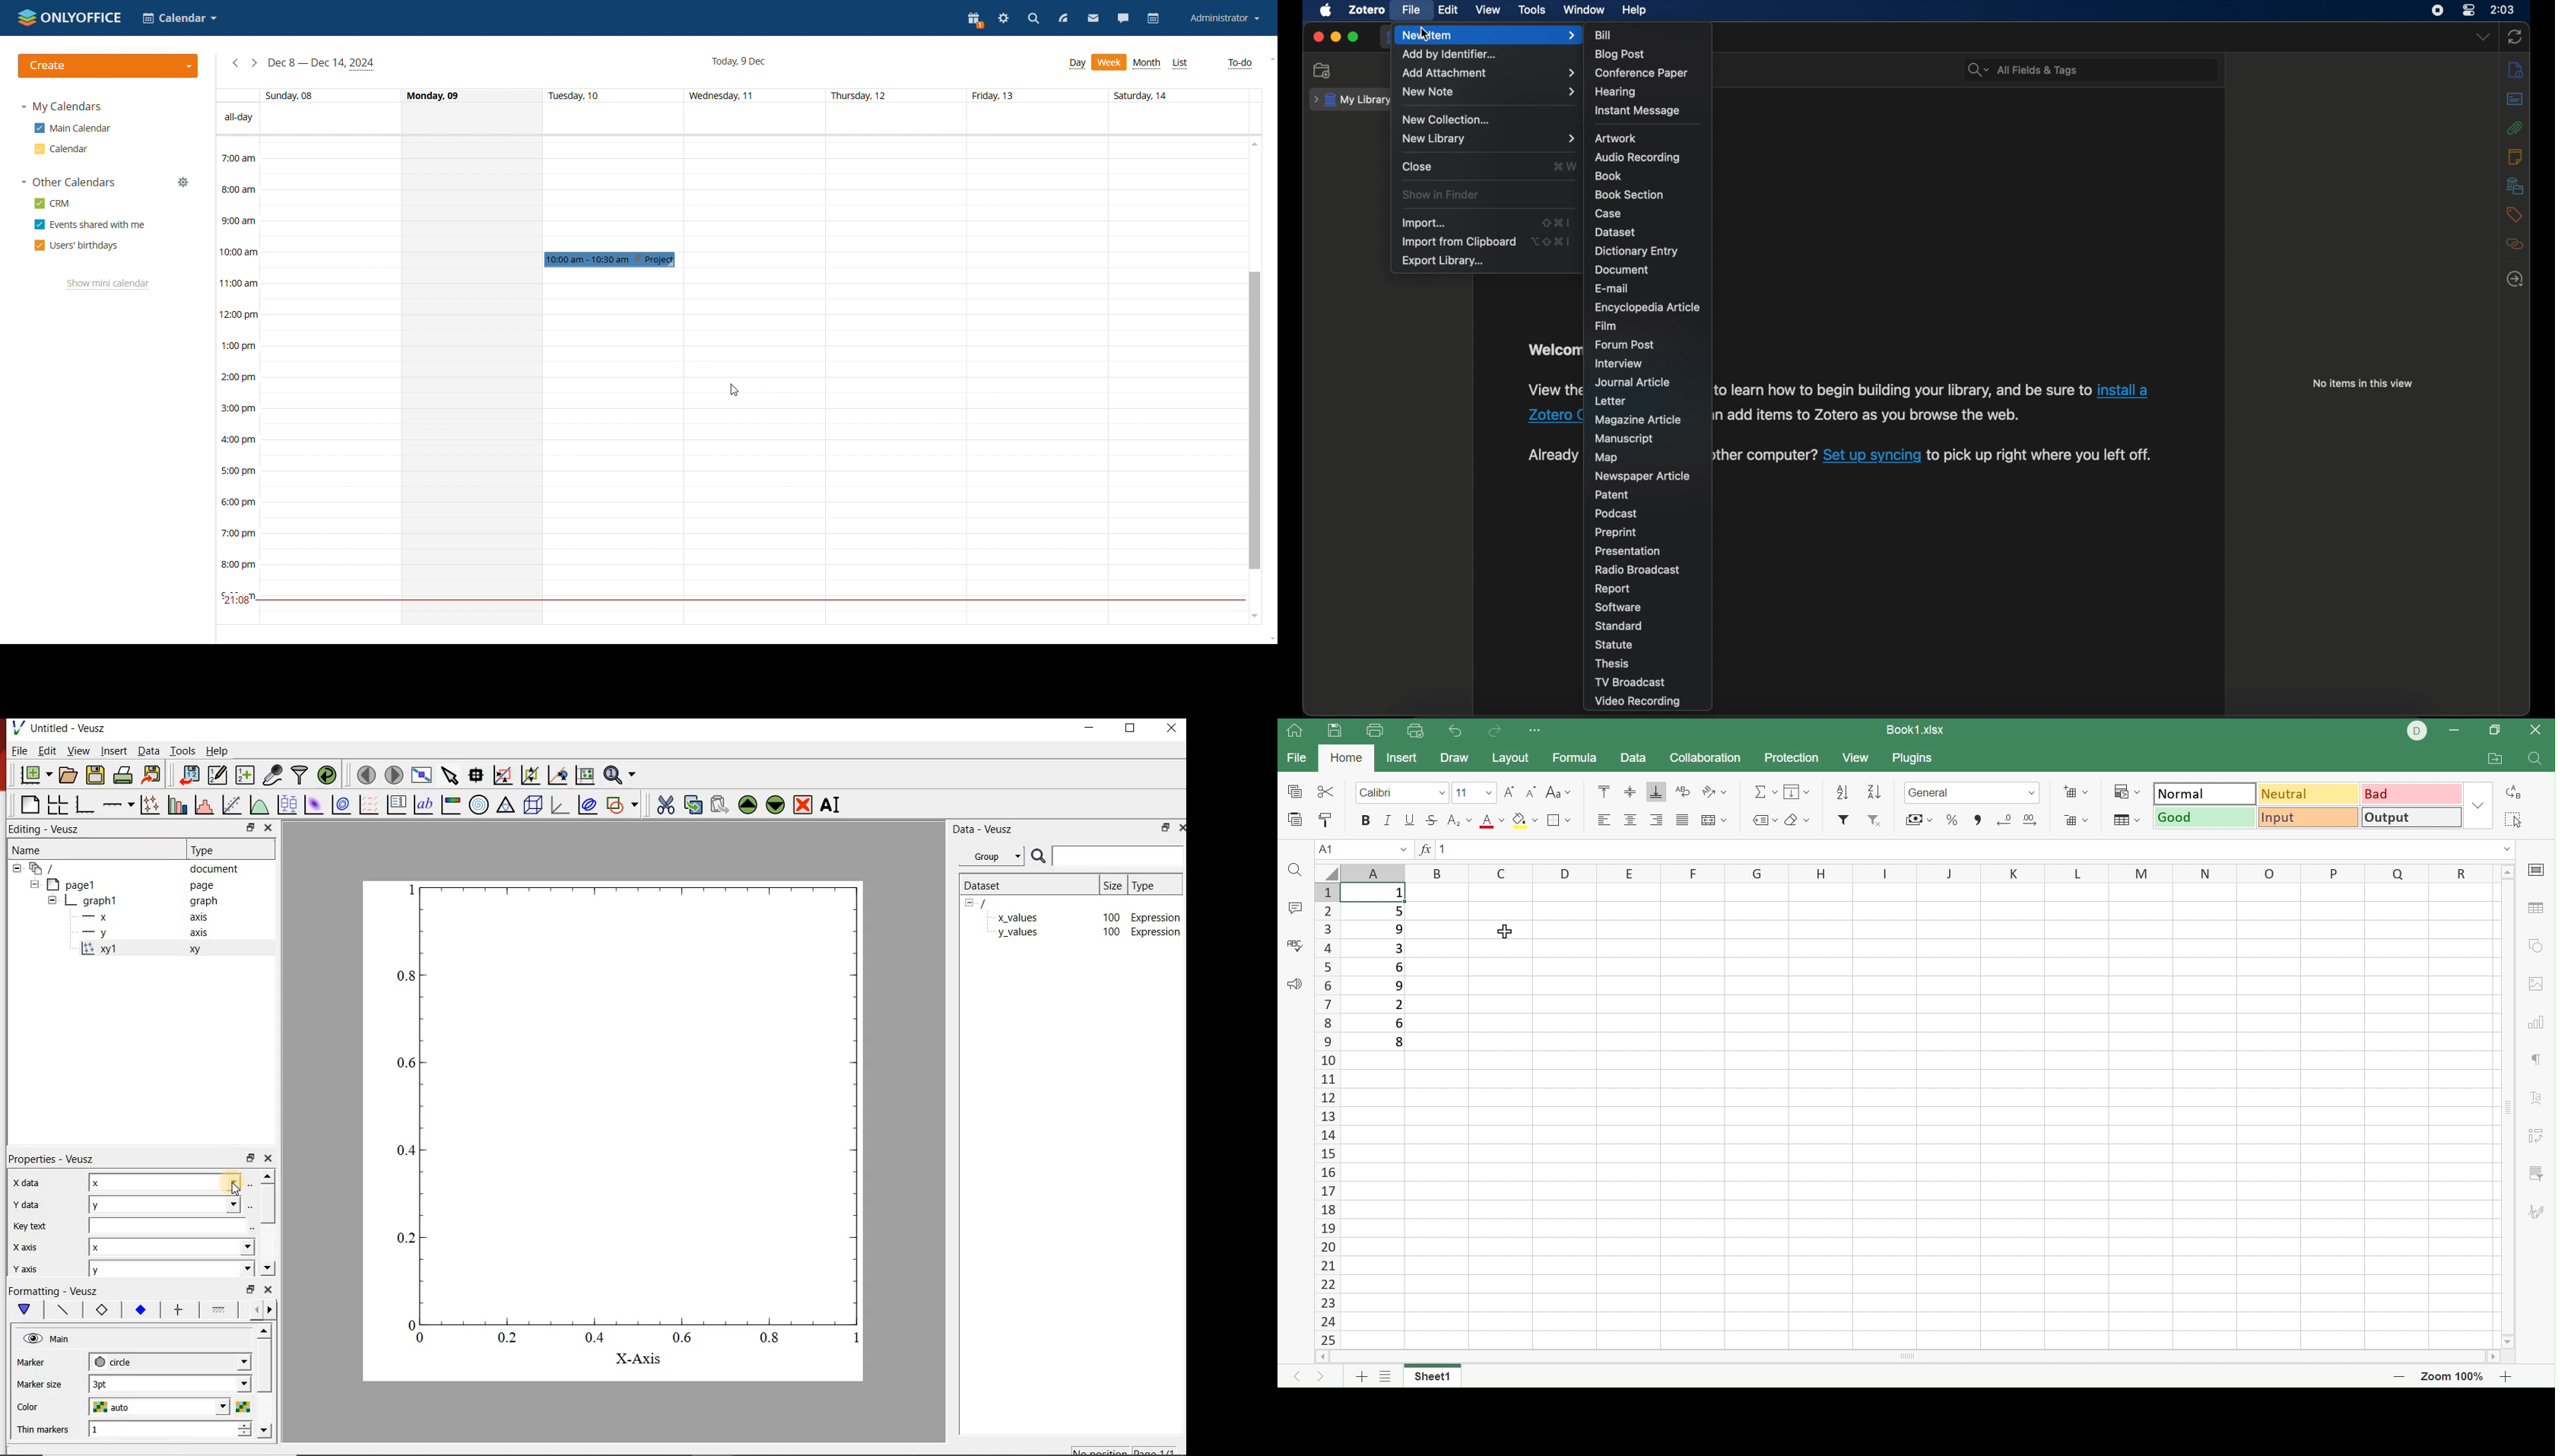 This screenshot has height=1456, width=2576. I want to click on add shape, so click(623, 805).